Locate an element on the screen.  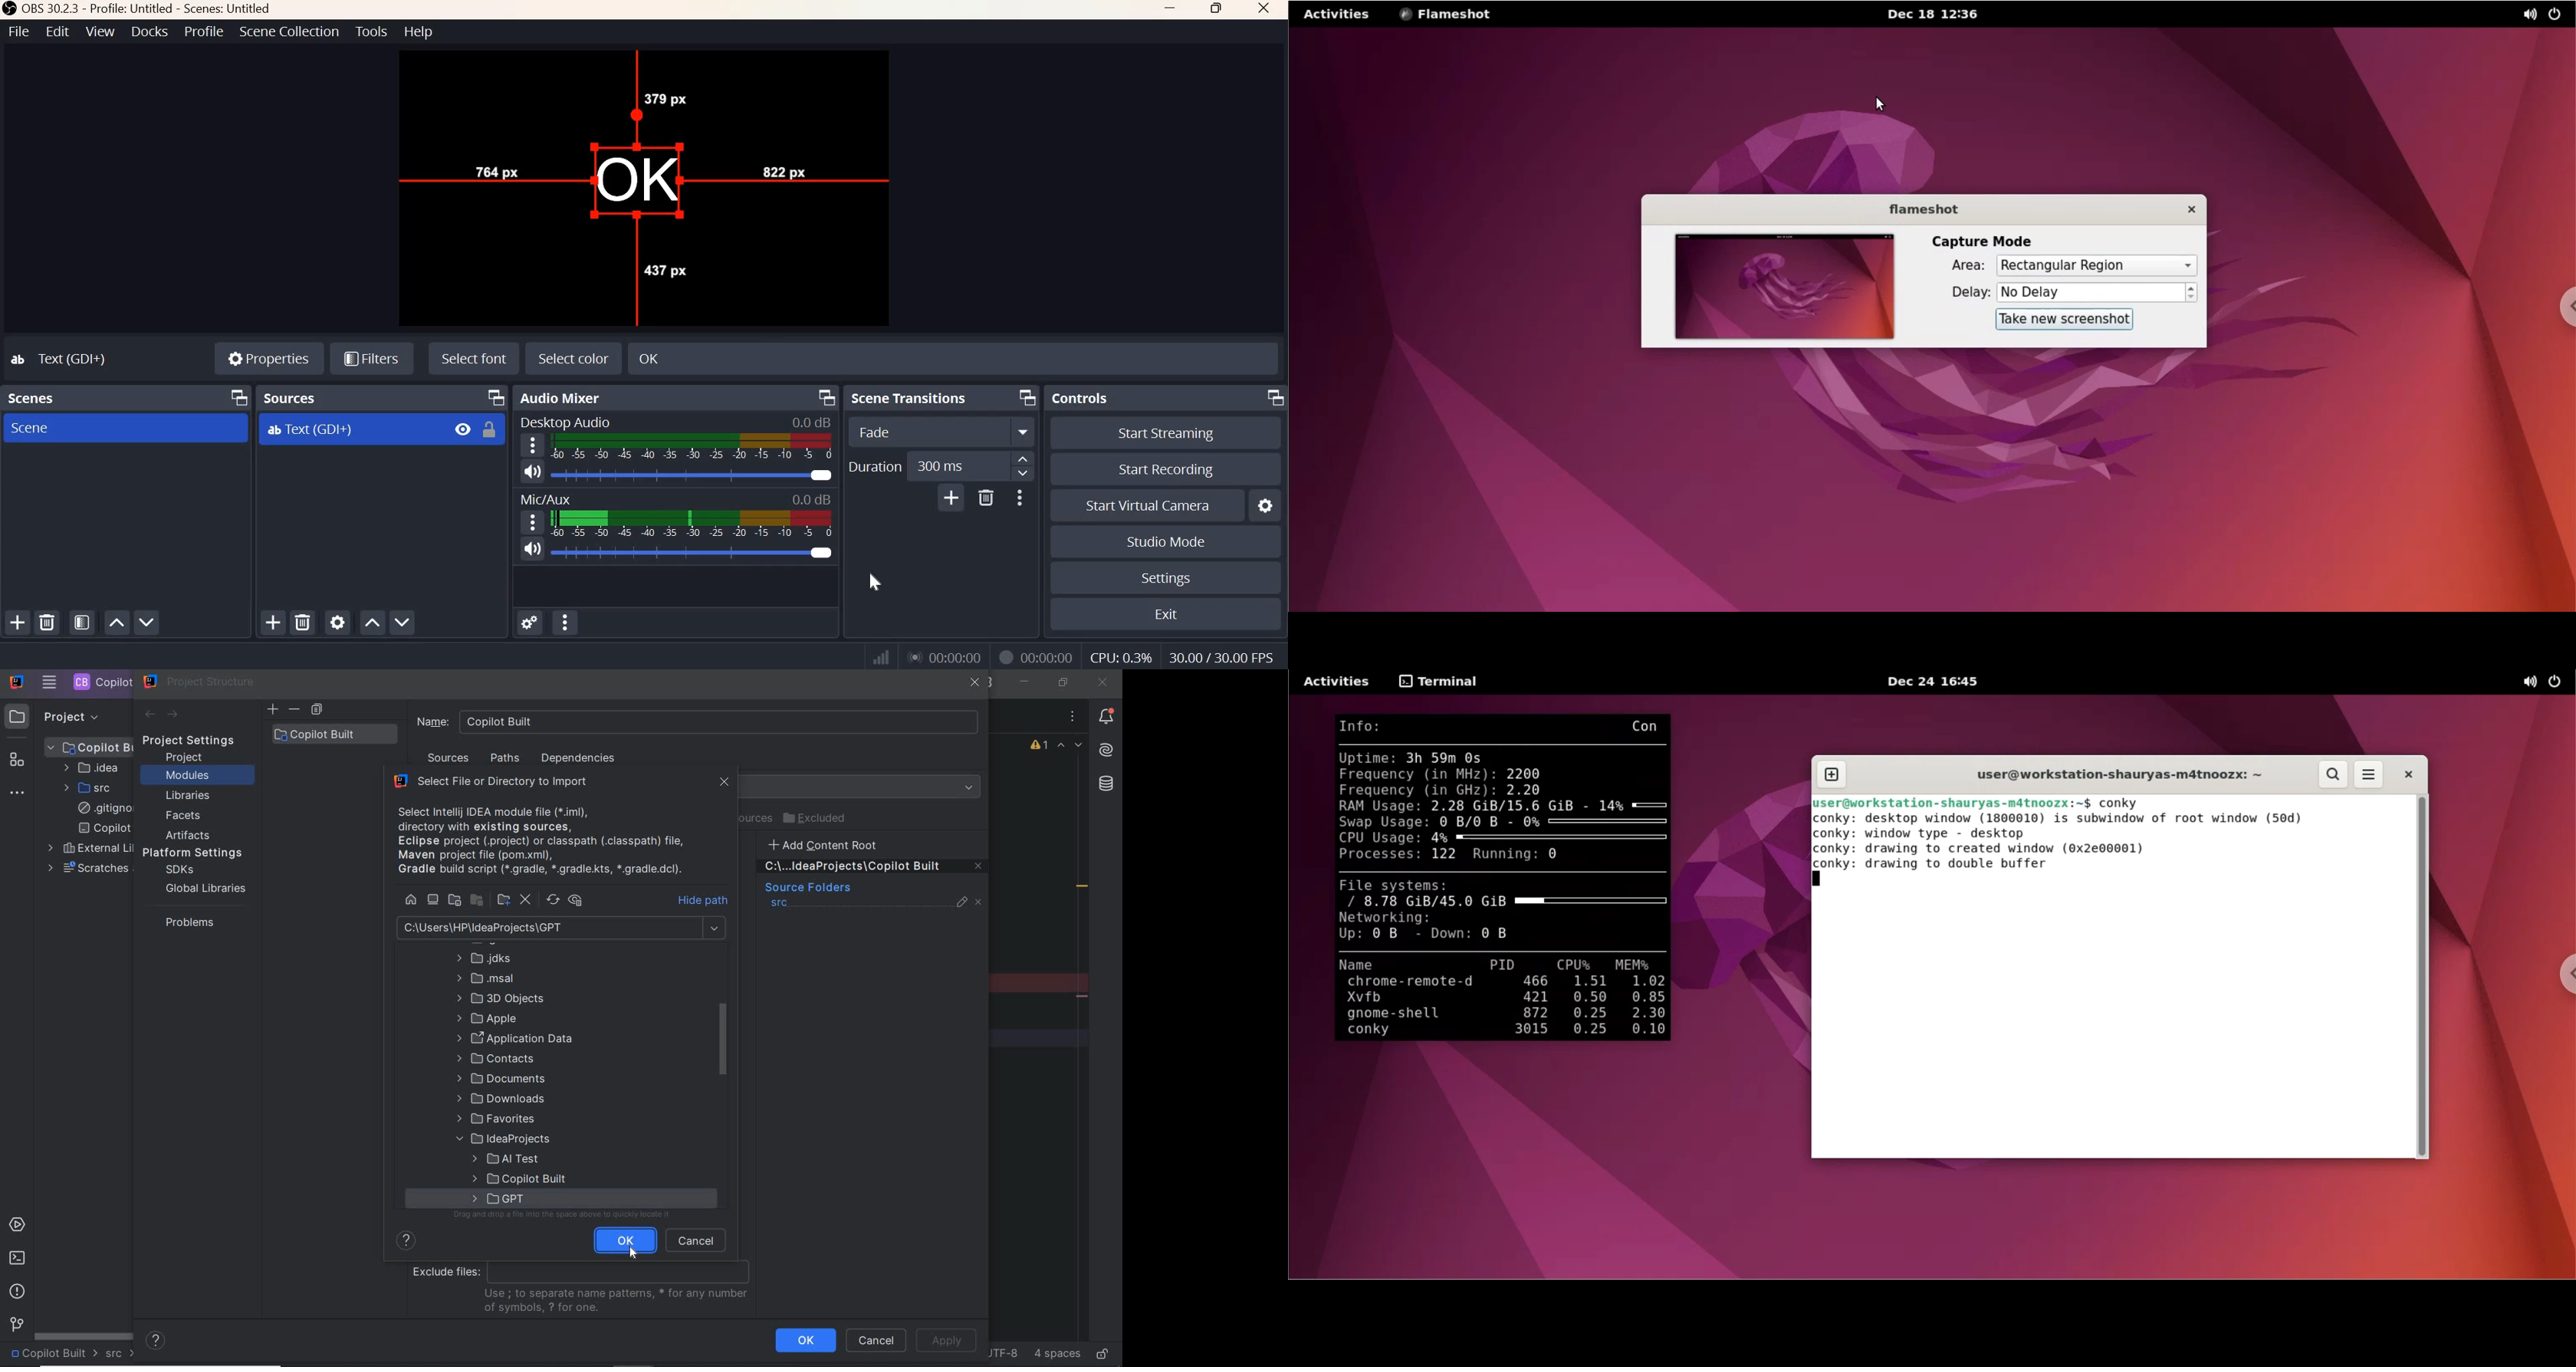
Open scene filters is located at coordinates (81, 622).